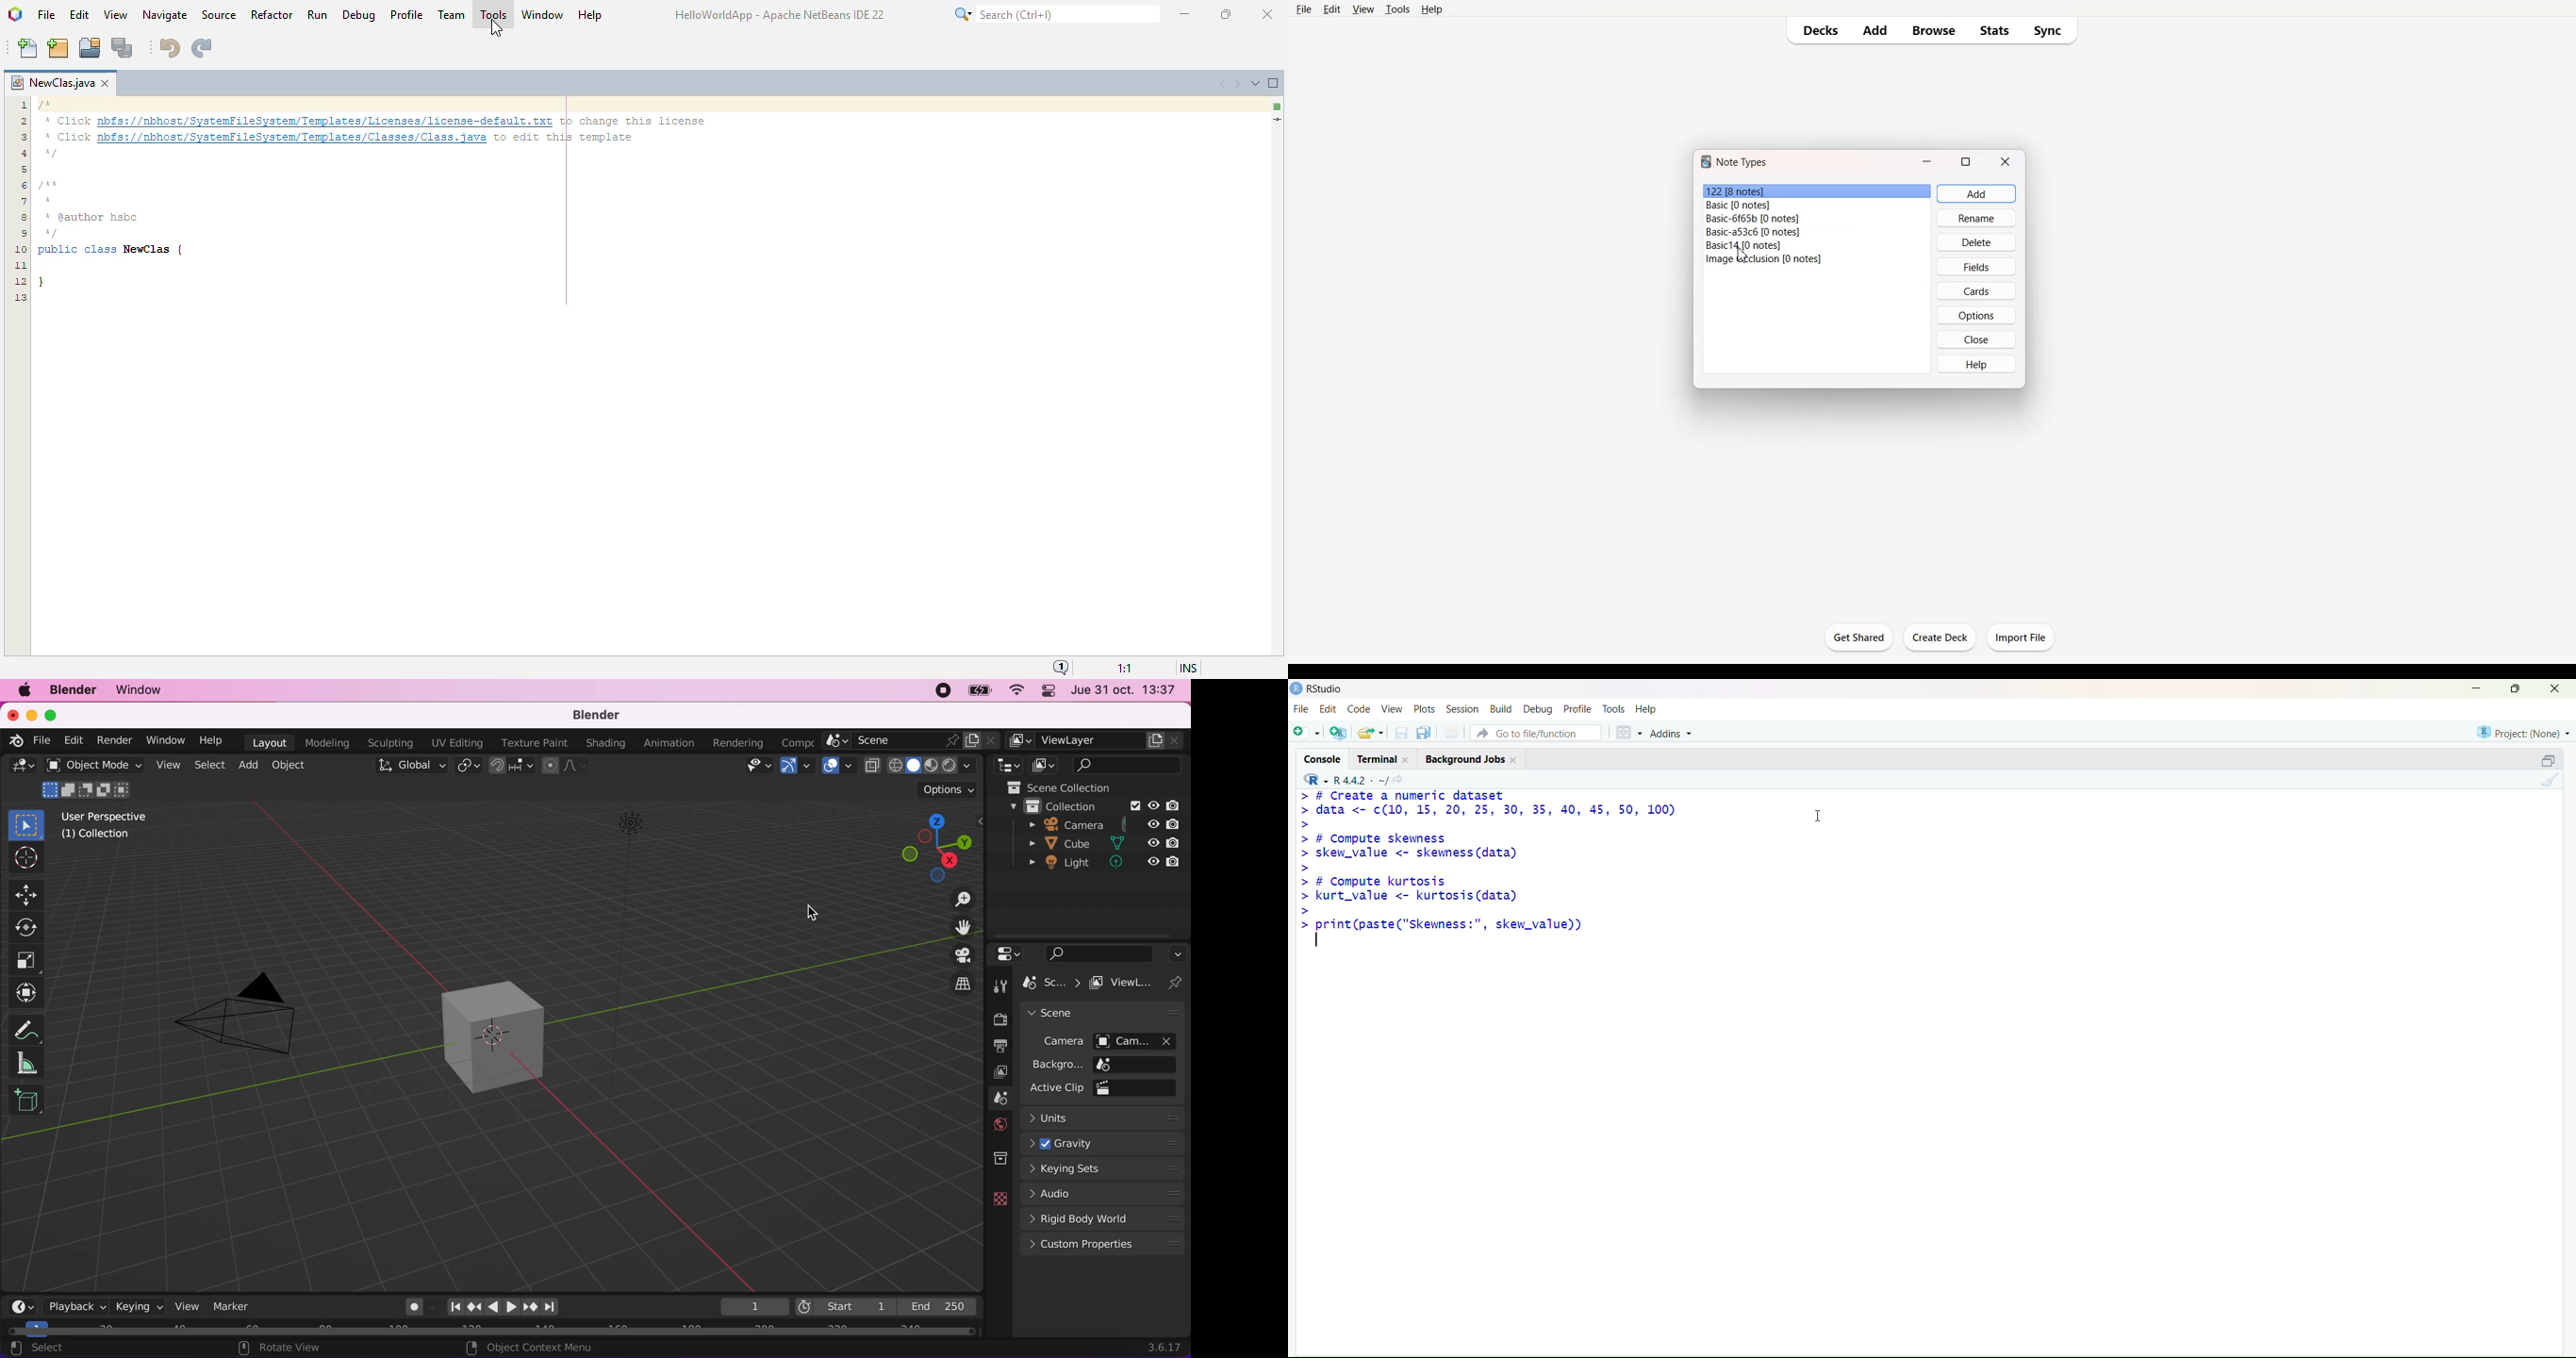 This screenshot has height=1372, width=2576. I want to click on Help, so click(1650, 708).